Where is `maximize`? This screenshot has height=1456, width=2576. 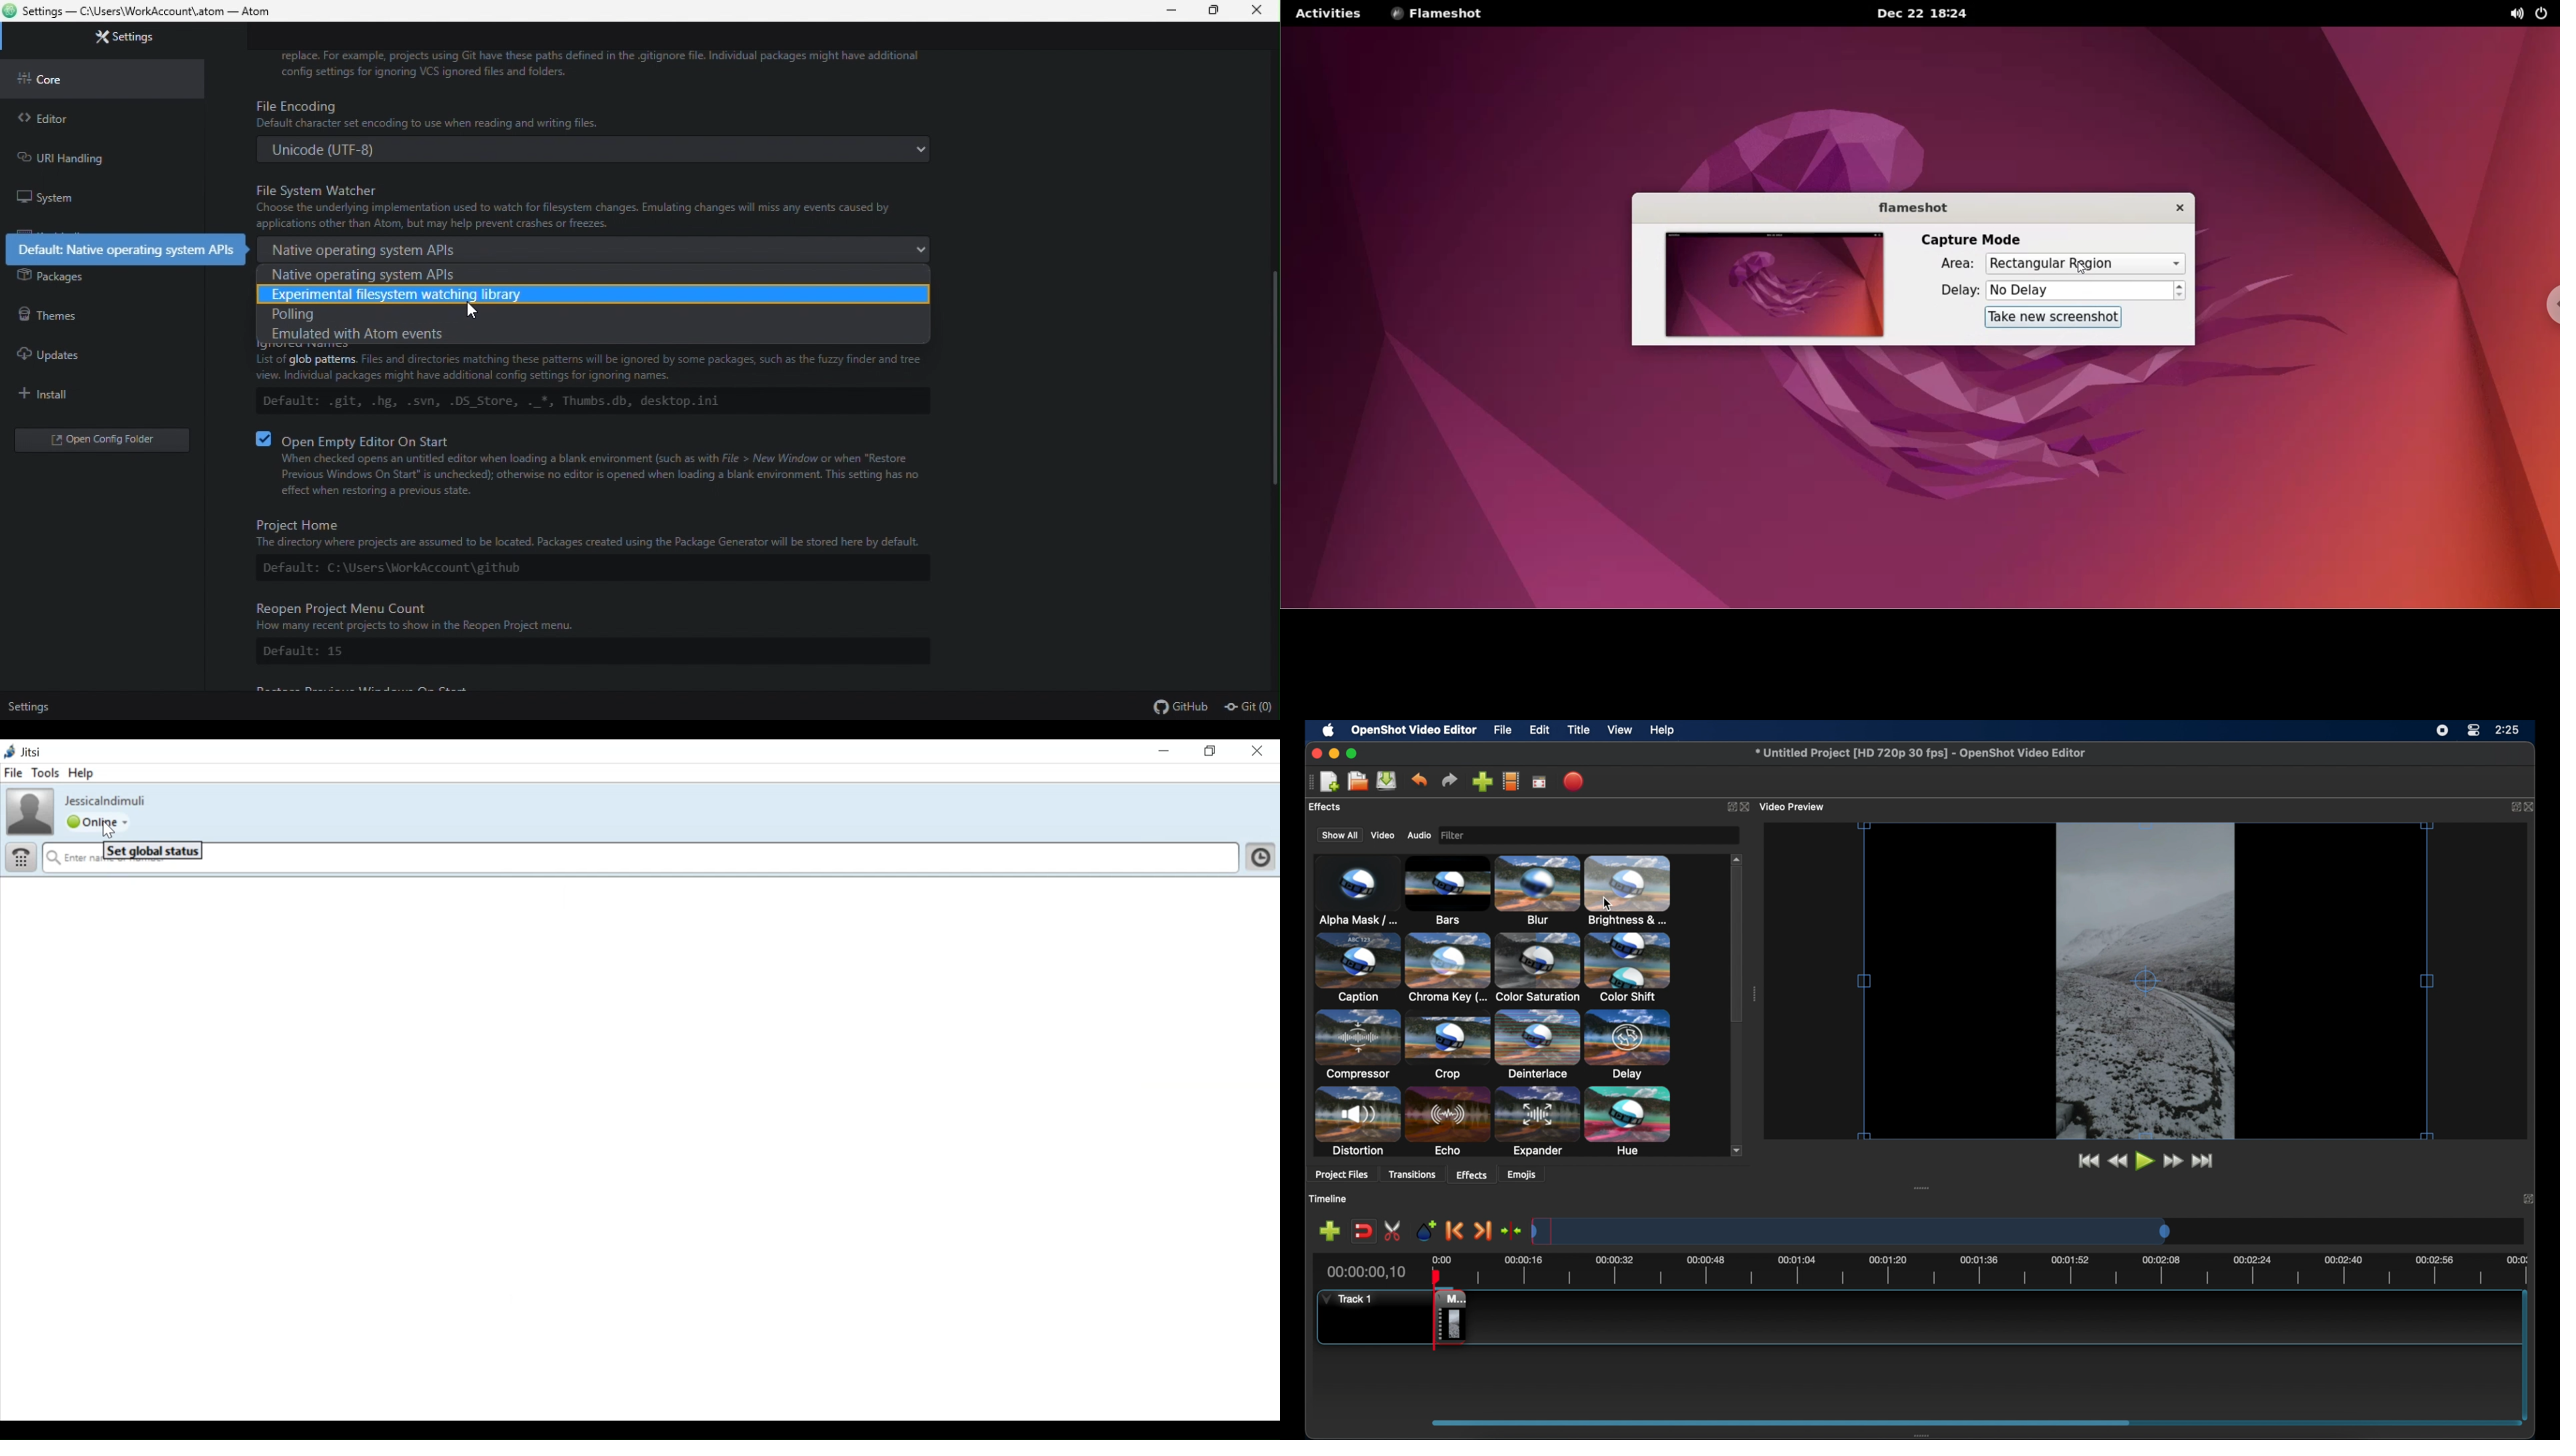
maximize is located at coordinates (1353, 753).